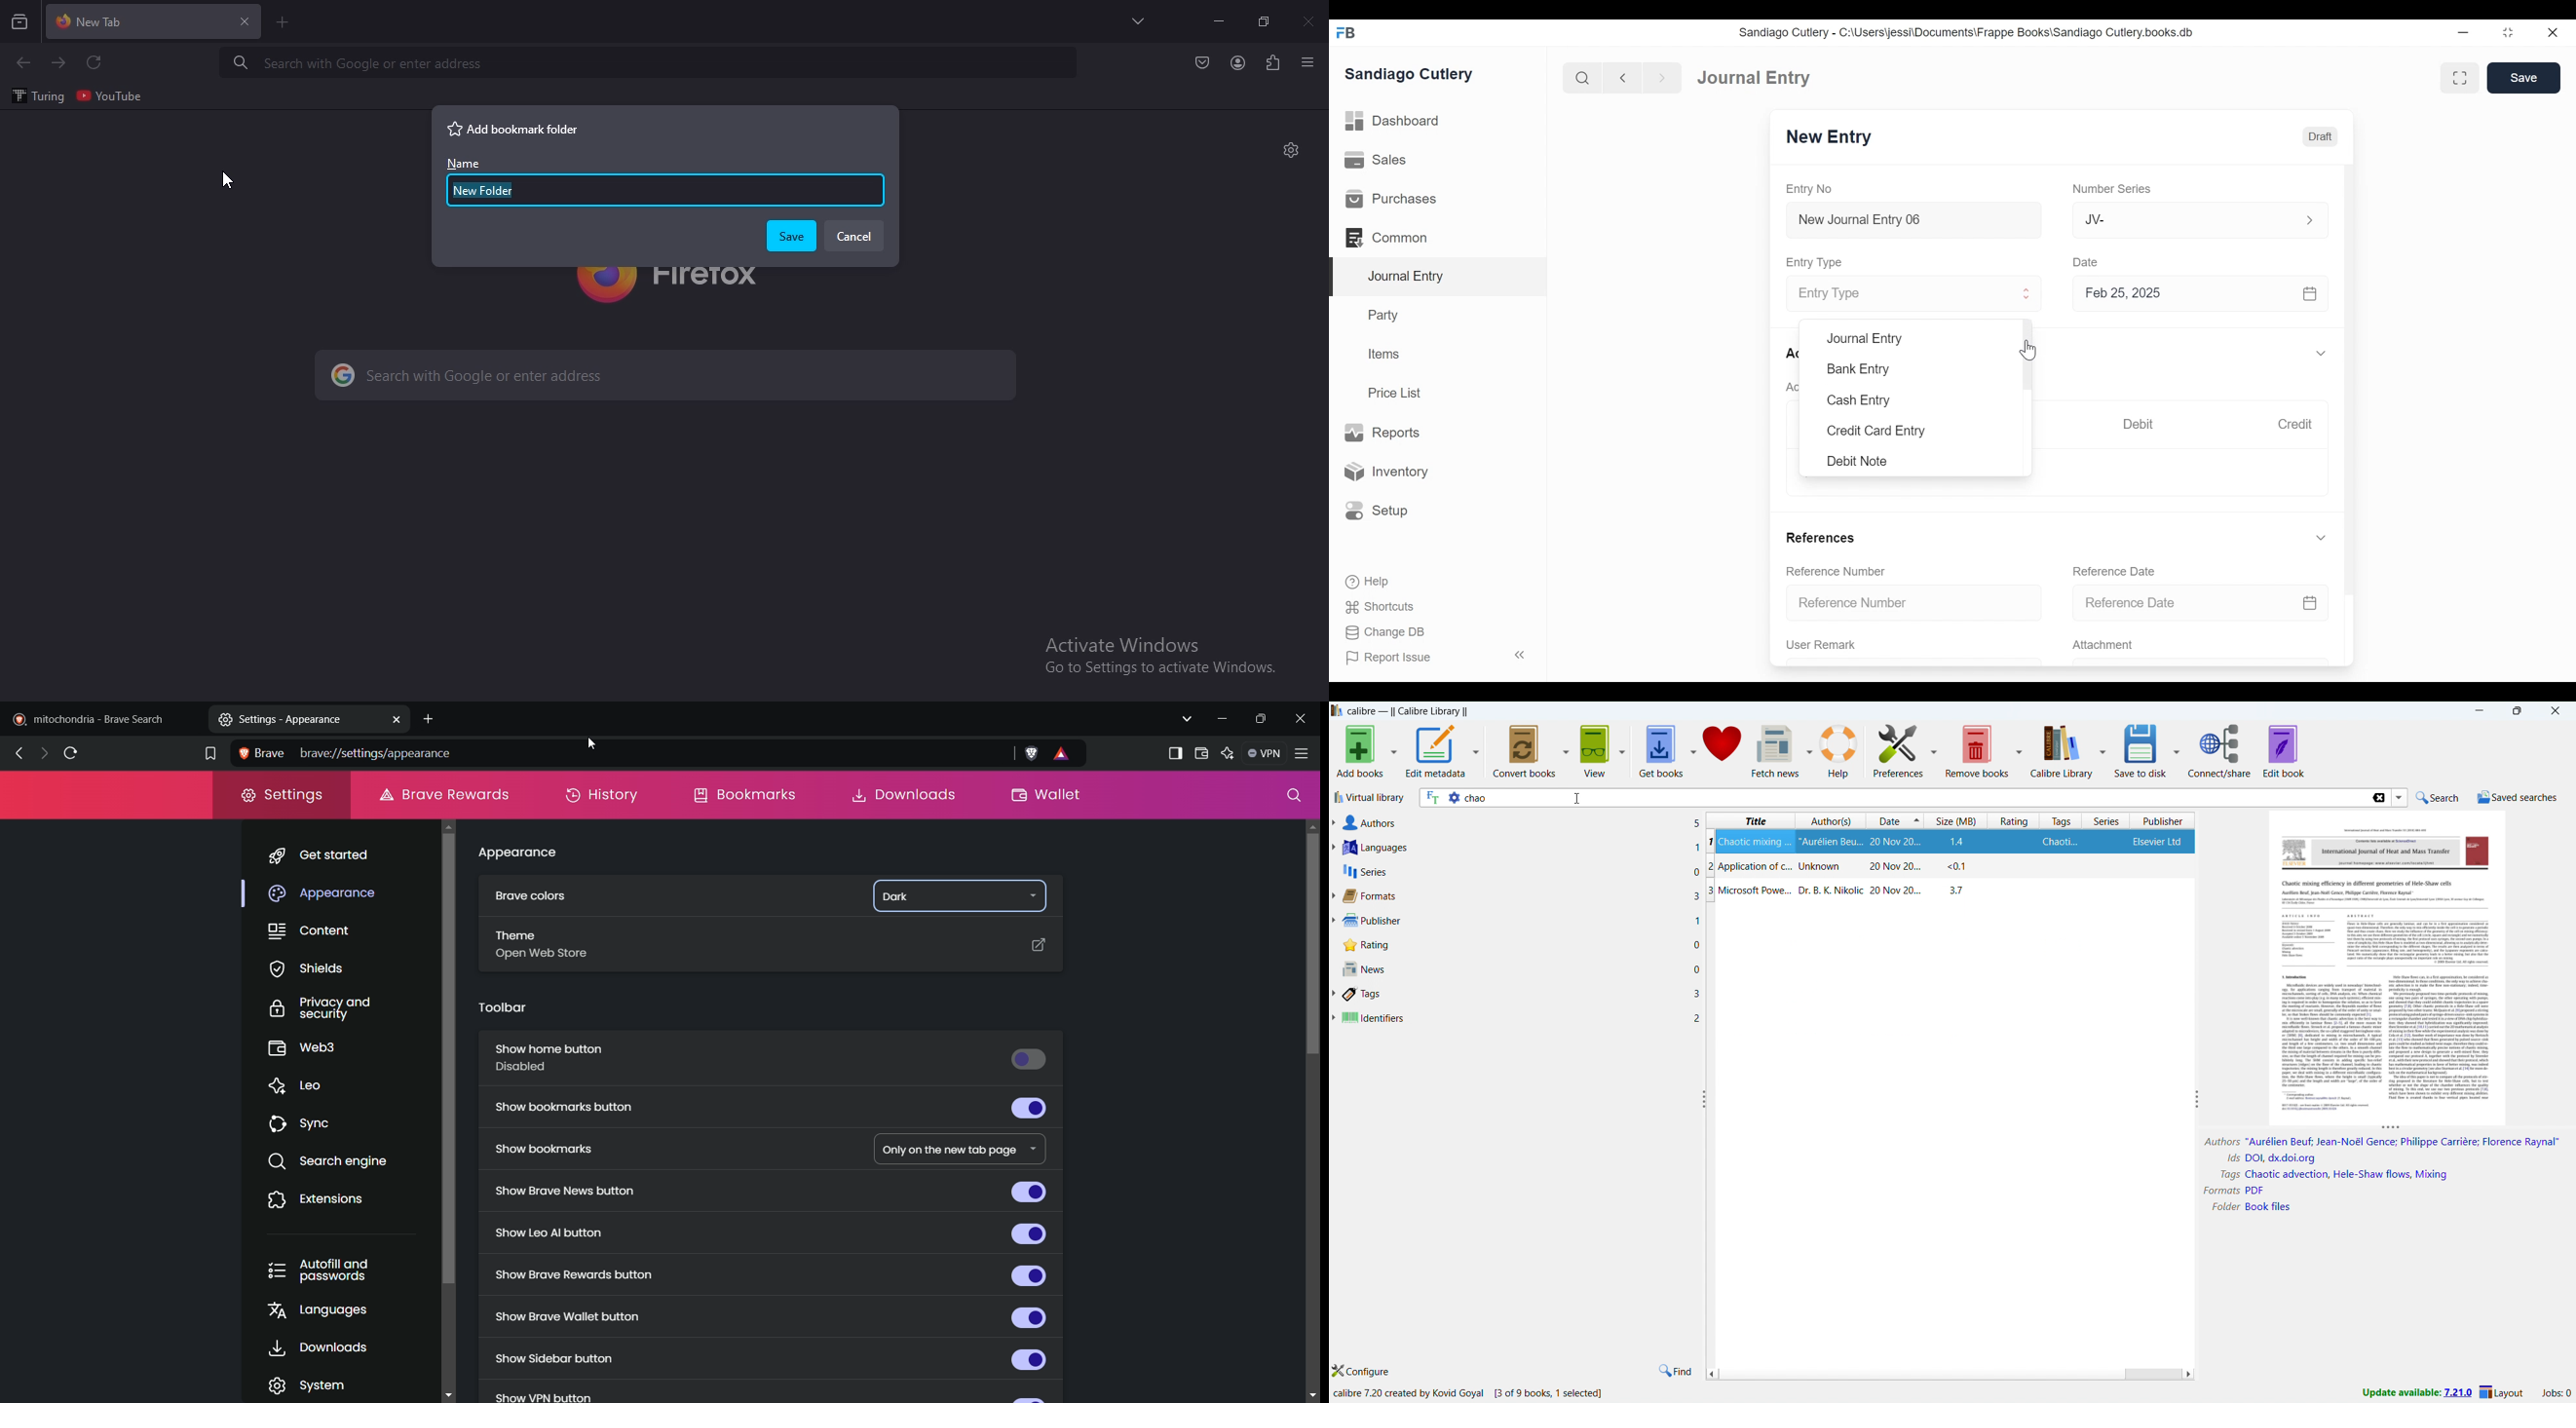 The image size is (2576, 1428). Describe the element at coordinates (1703, 1100) in the screenshot. I see `resize` at that location.